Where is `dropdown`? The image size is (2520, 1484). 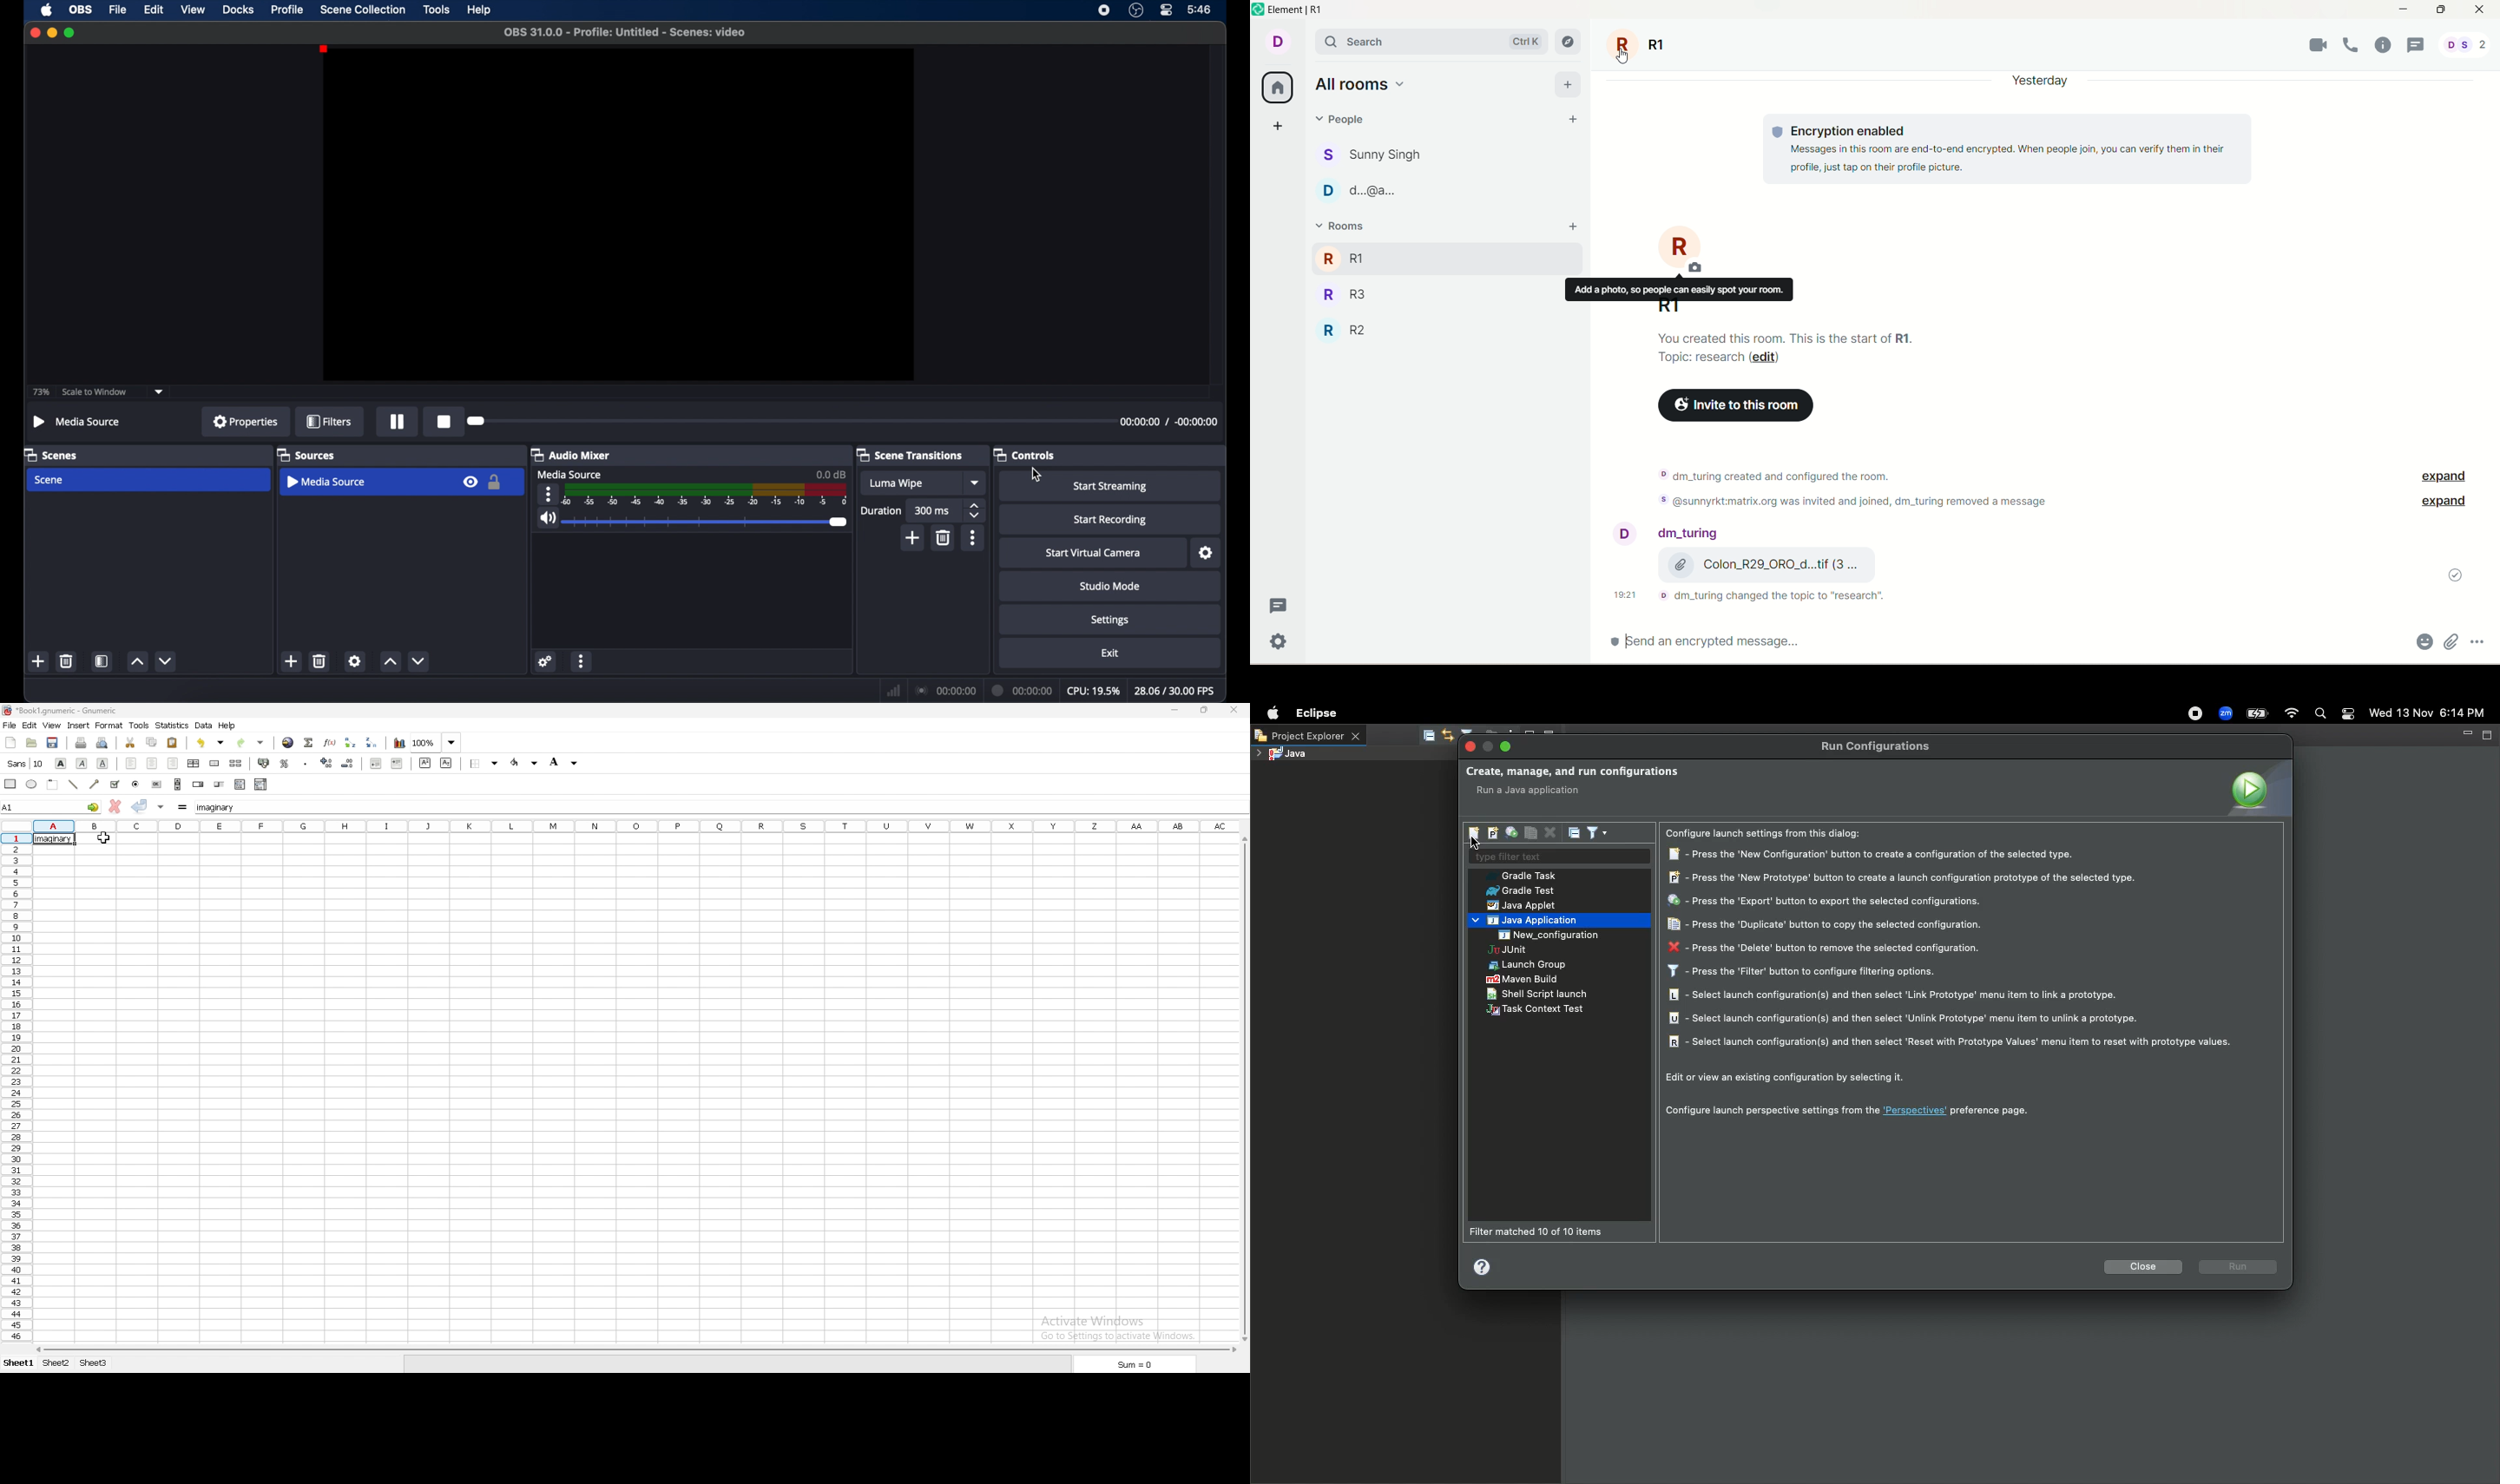
dropdown is located at coordinates (159, 392).